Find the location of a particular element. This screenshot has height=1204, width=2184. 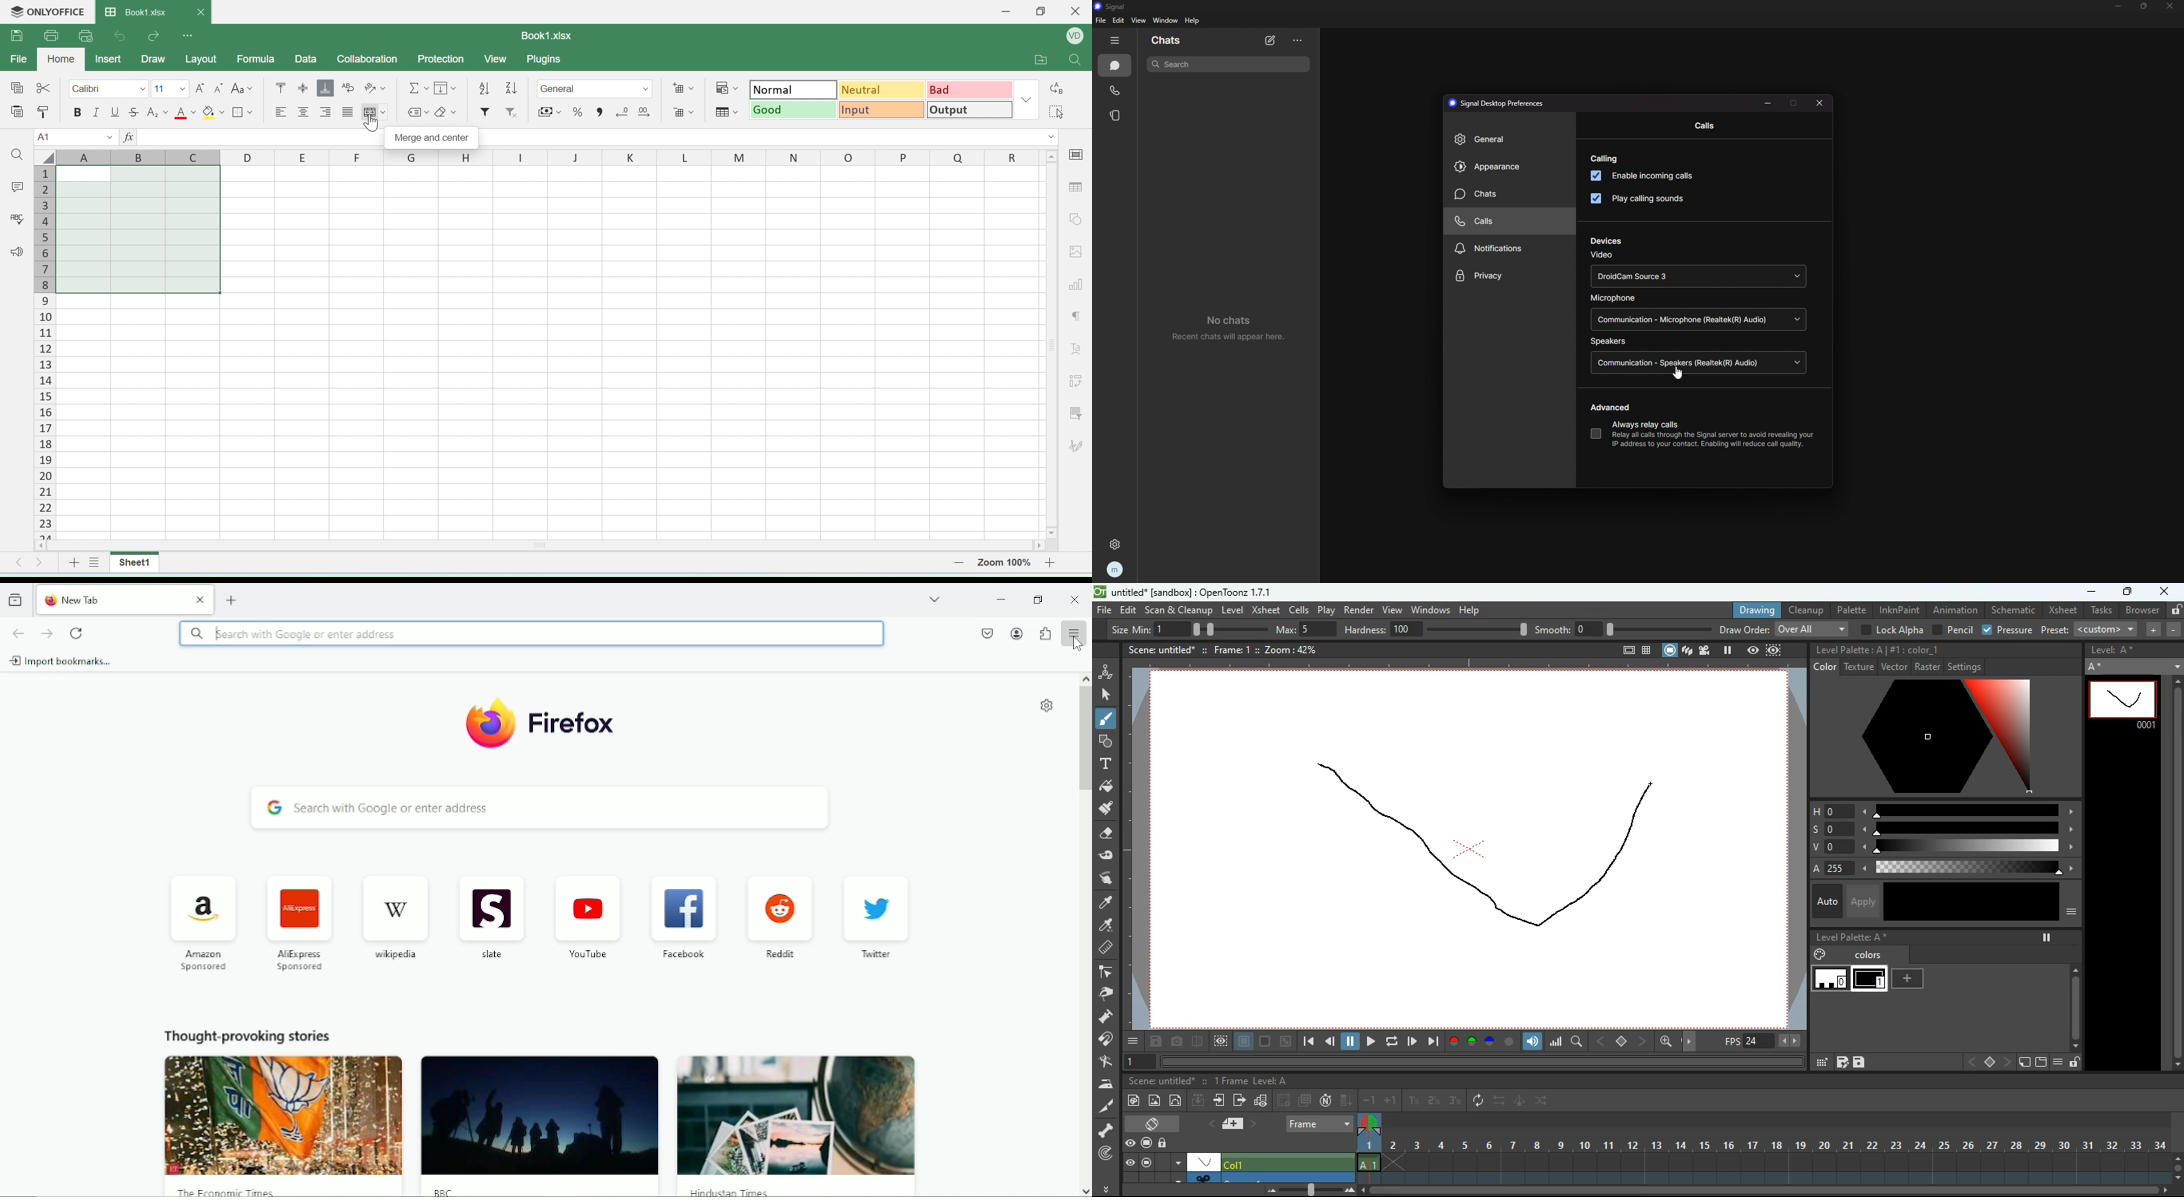

window is located at coordinates (1165, 20).